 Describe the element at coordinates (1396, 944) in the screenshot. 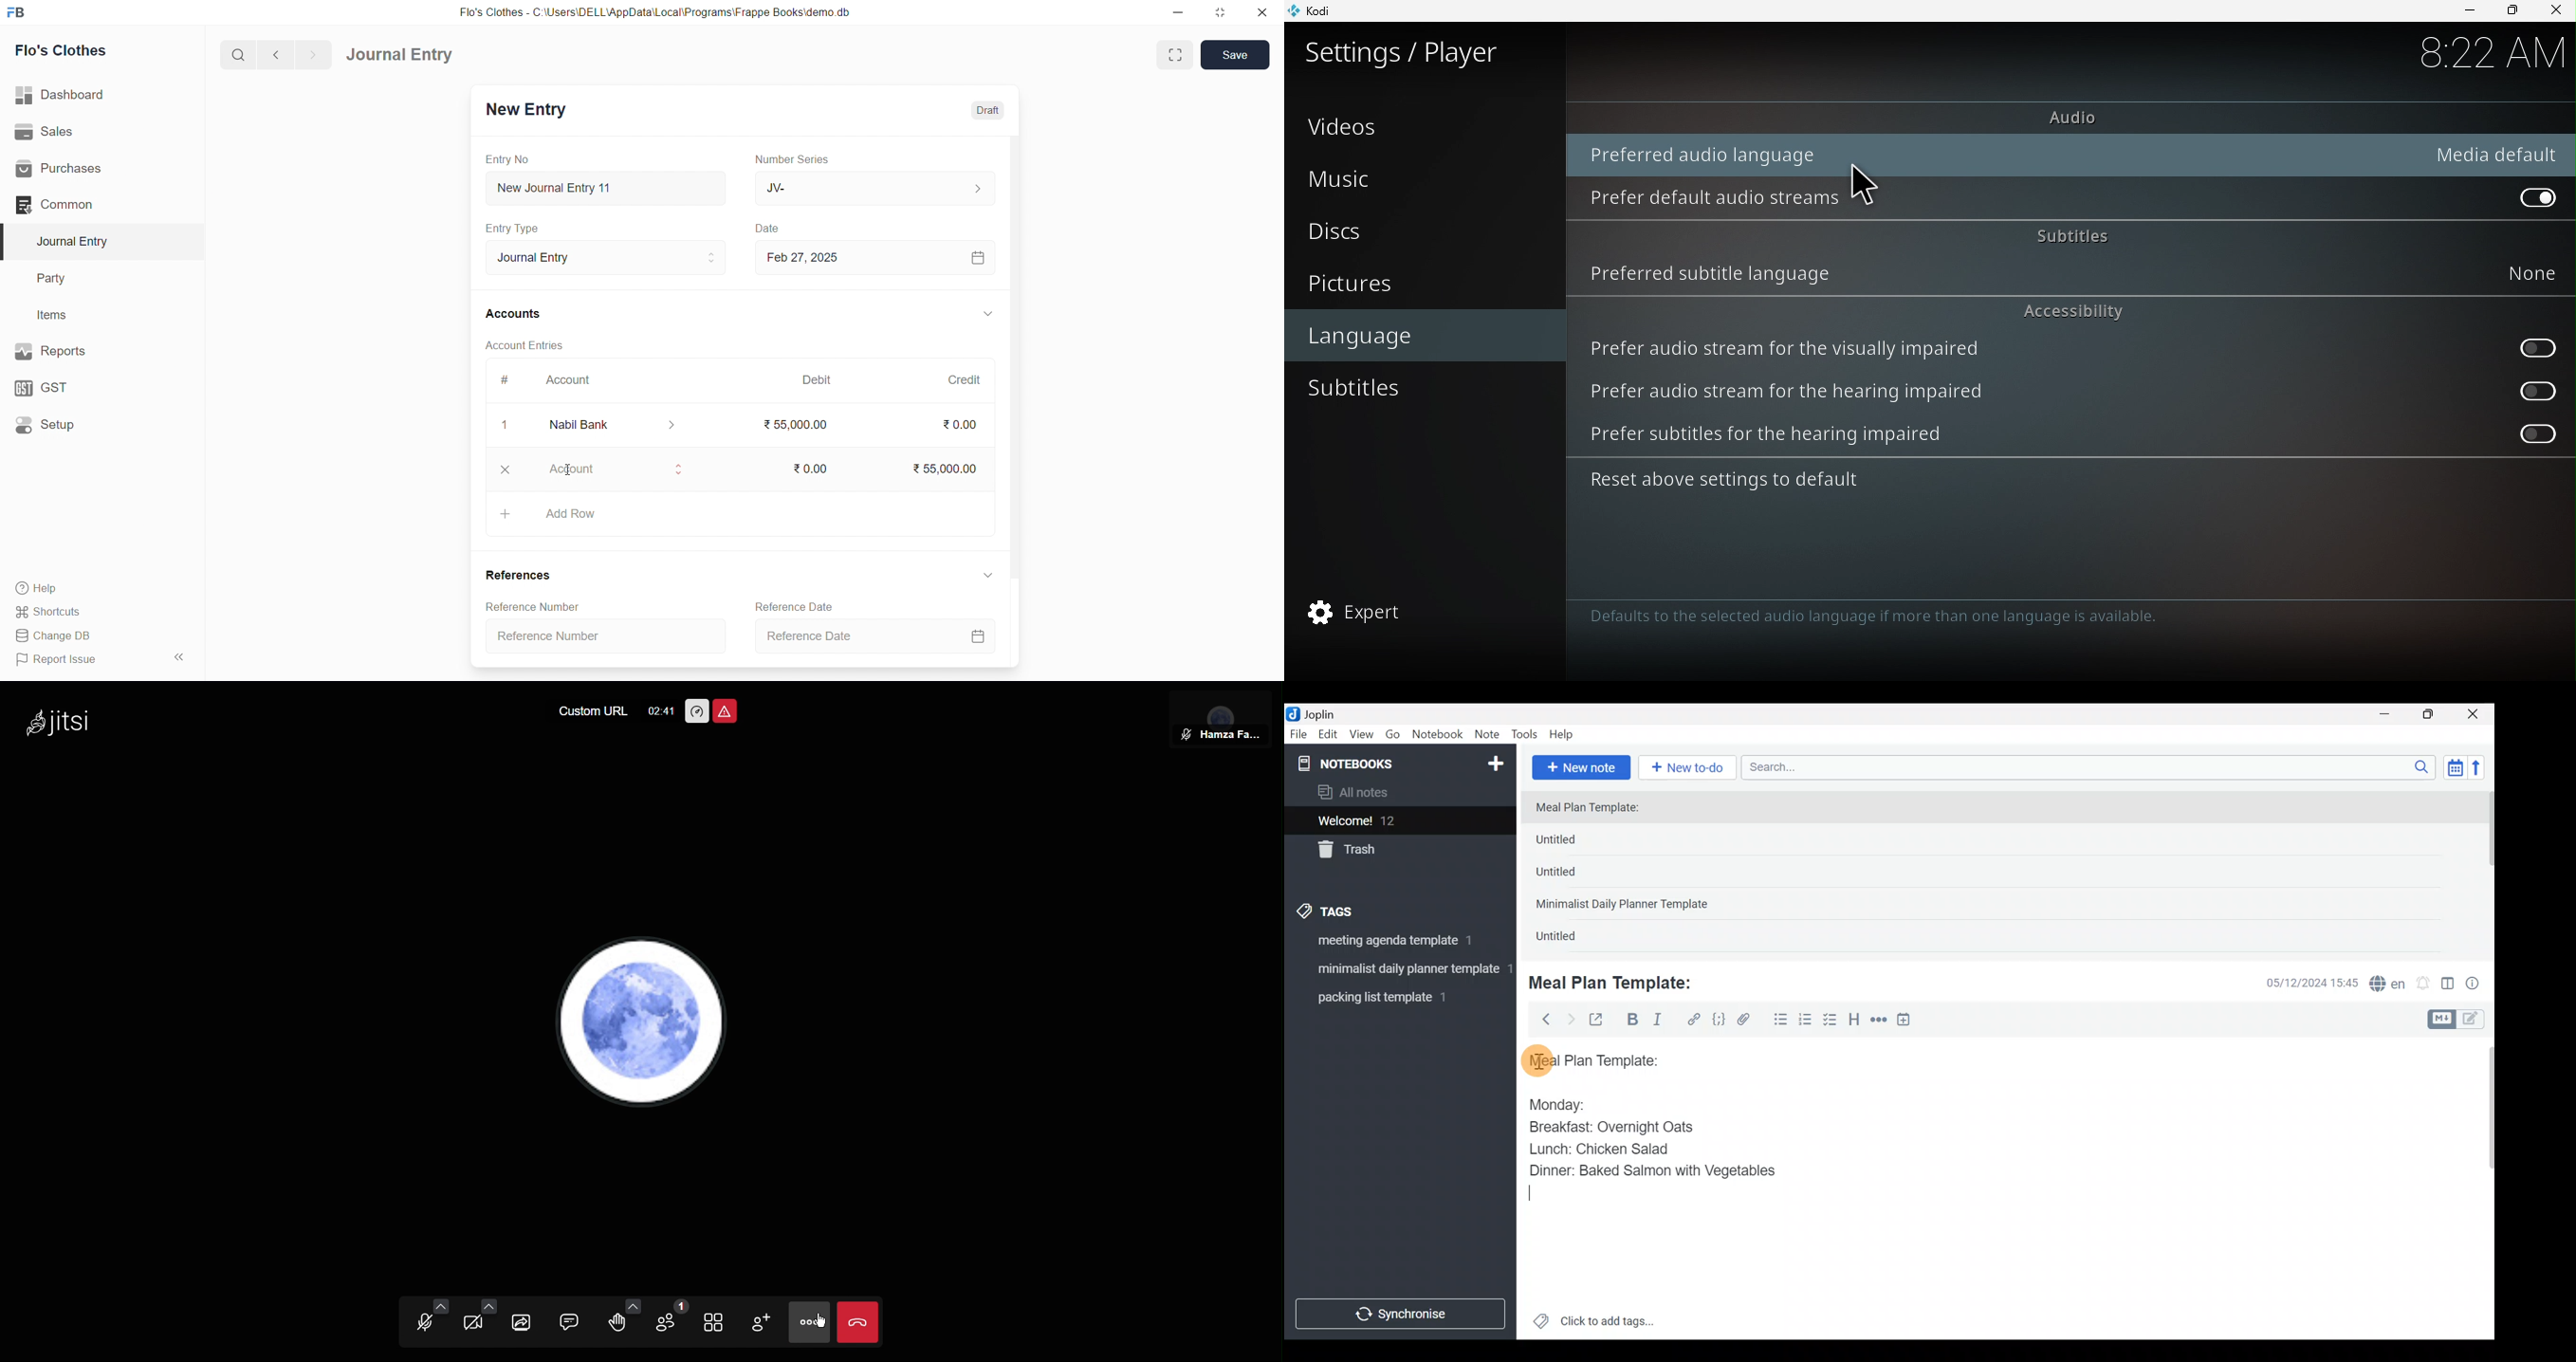

I see `Tag 1` at that location.